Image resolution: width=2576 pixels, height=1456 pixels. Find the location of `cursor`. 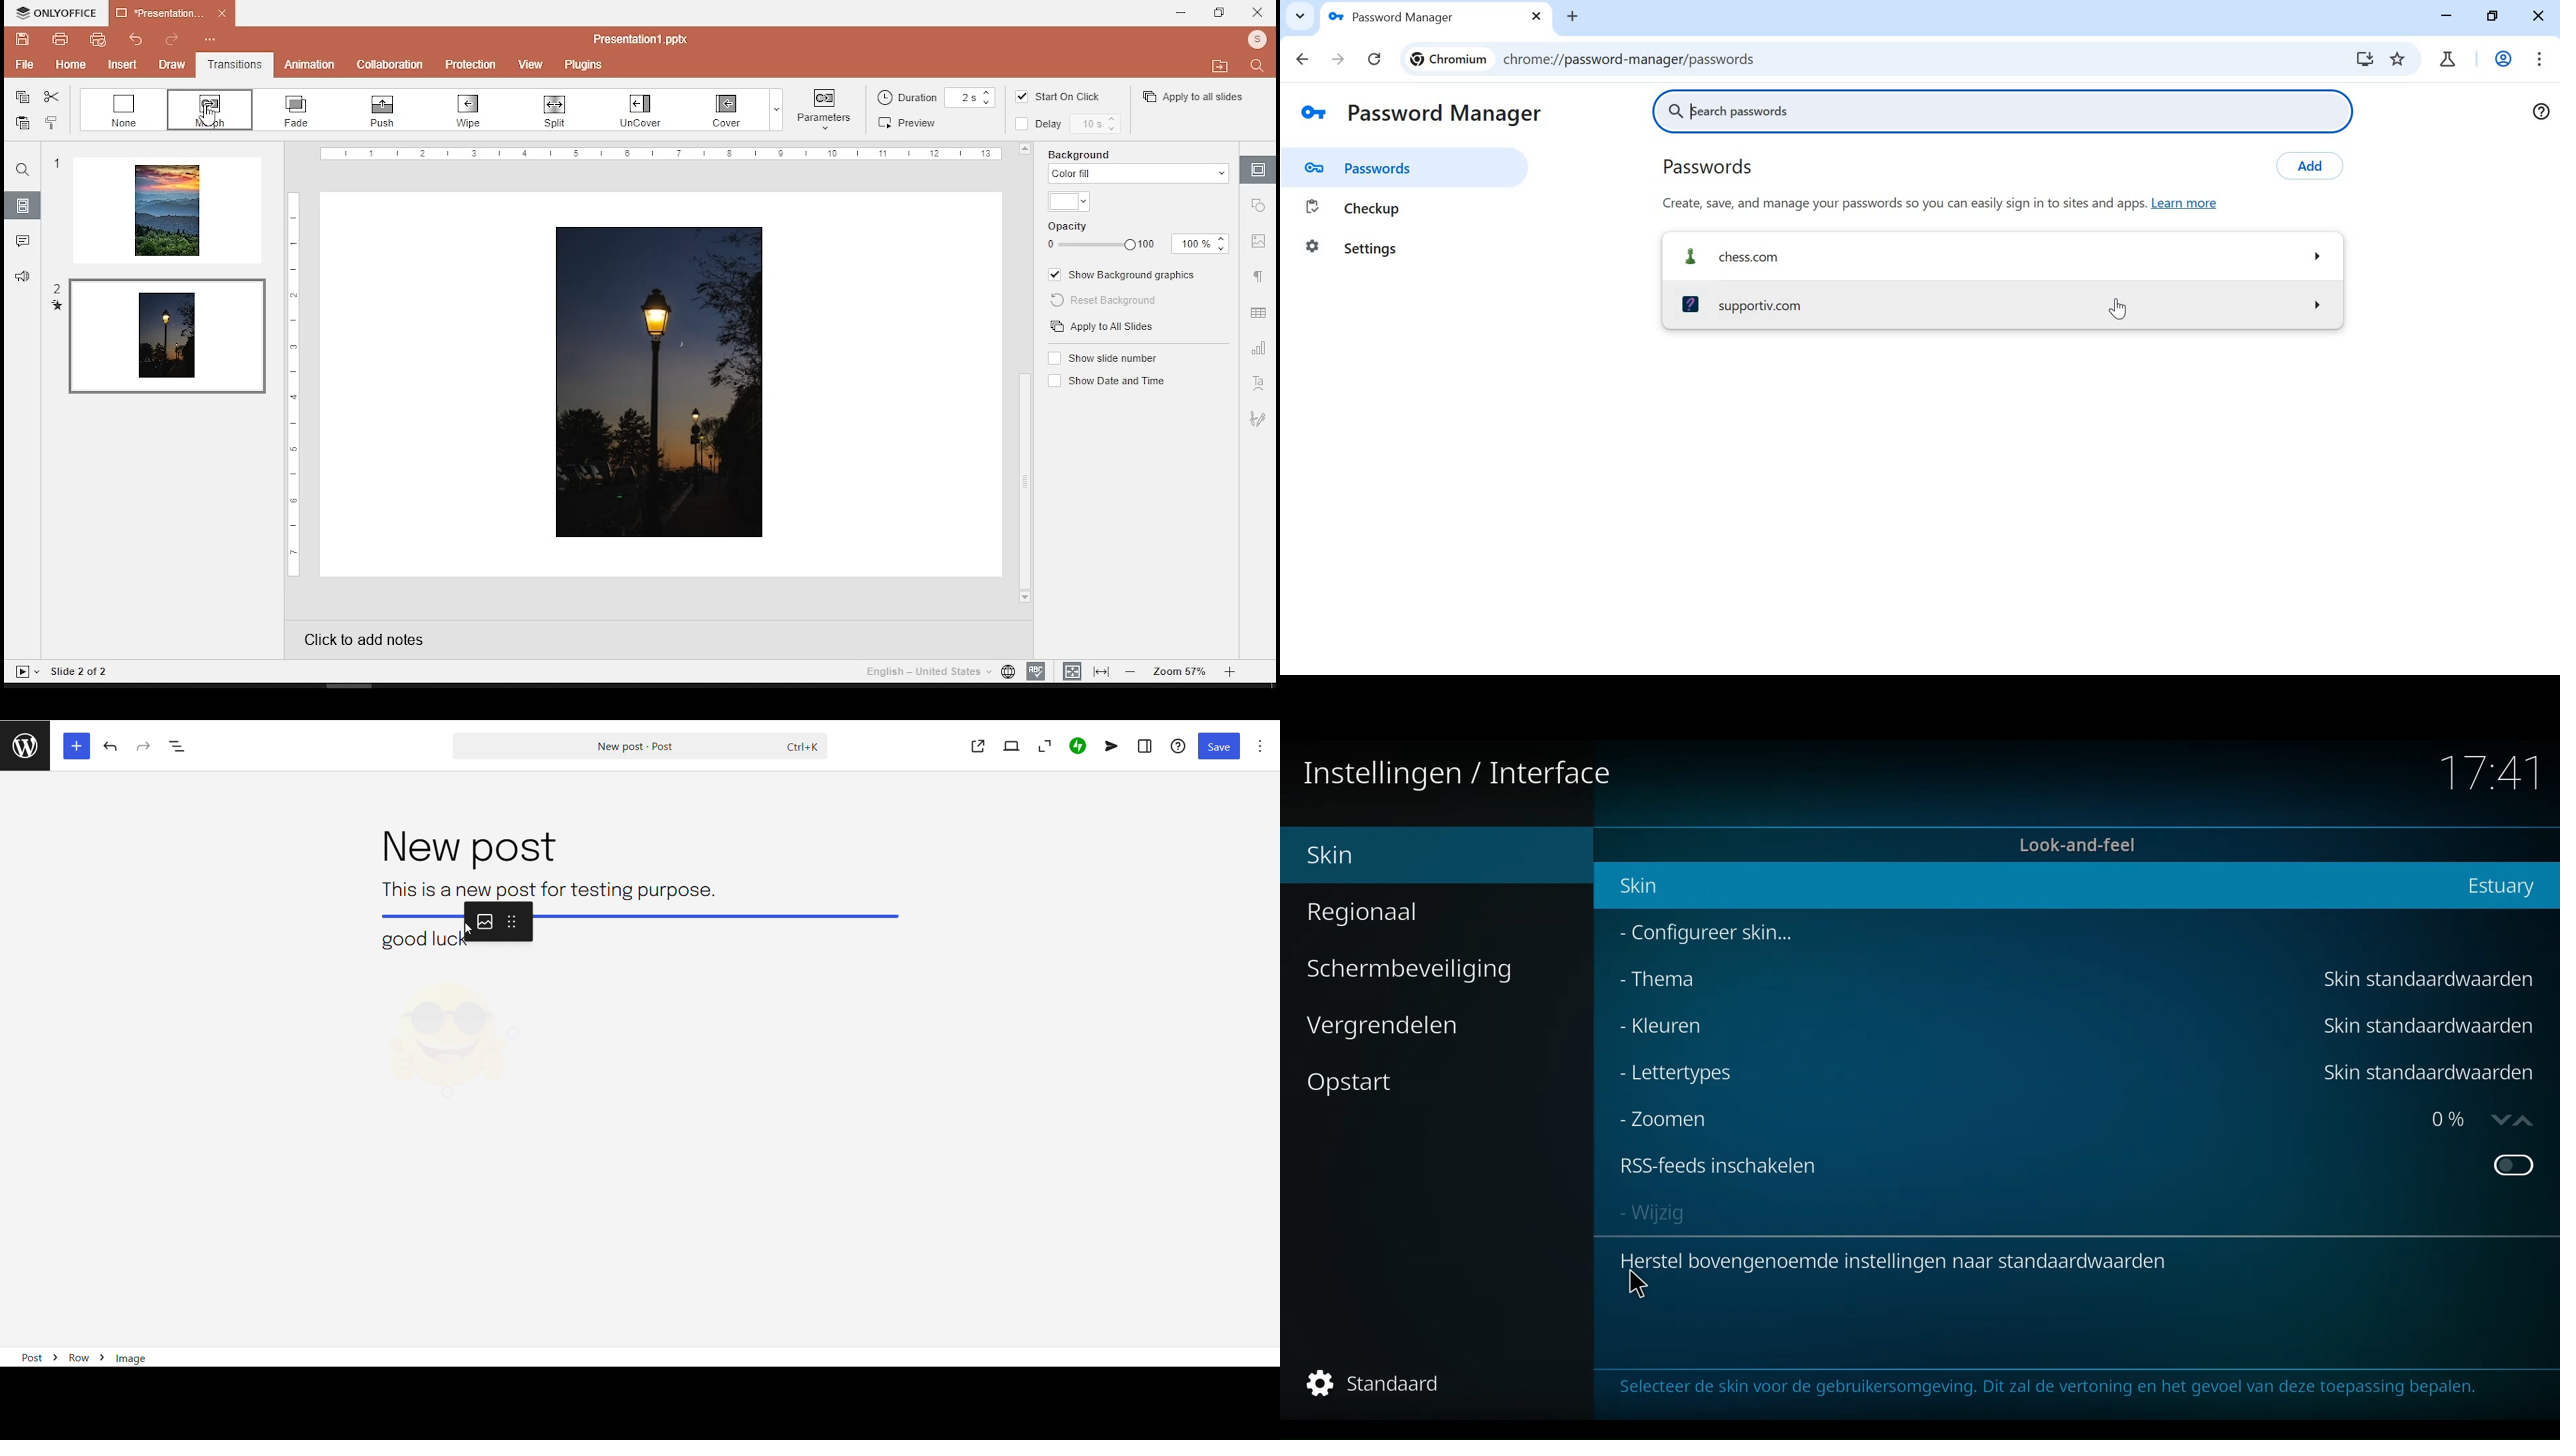

cursor is located at coordinates (208, 117).